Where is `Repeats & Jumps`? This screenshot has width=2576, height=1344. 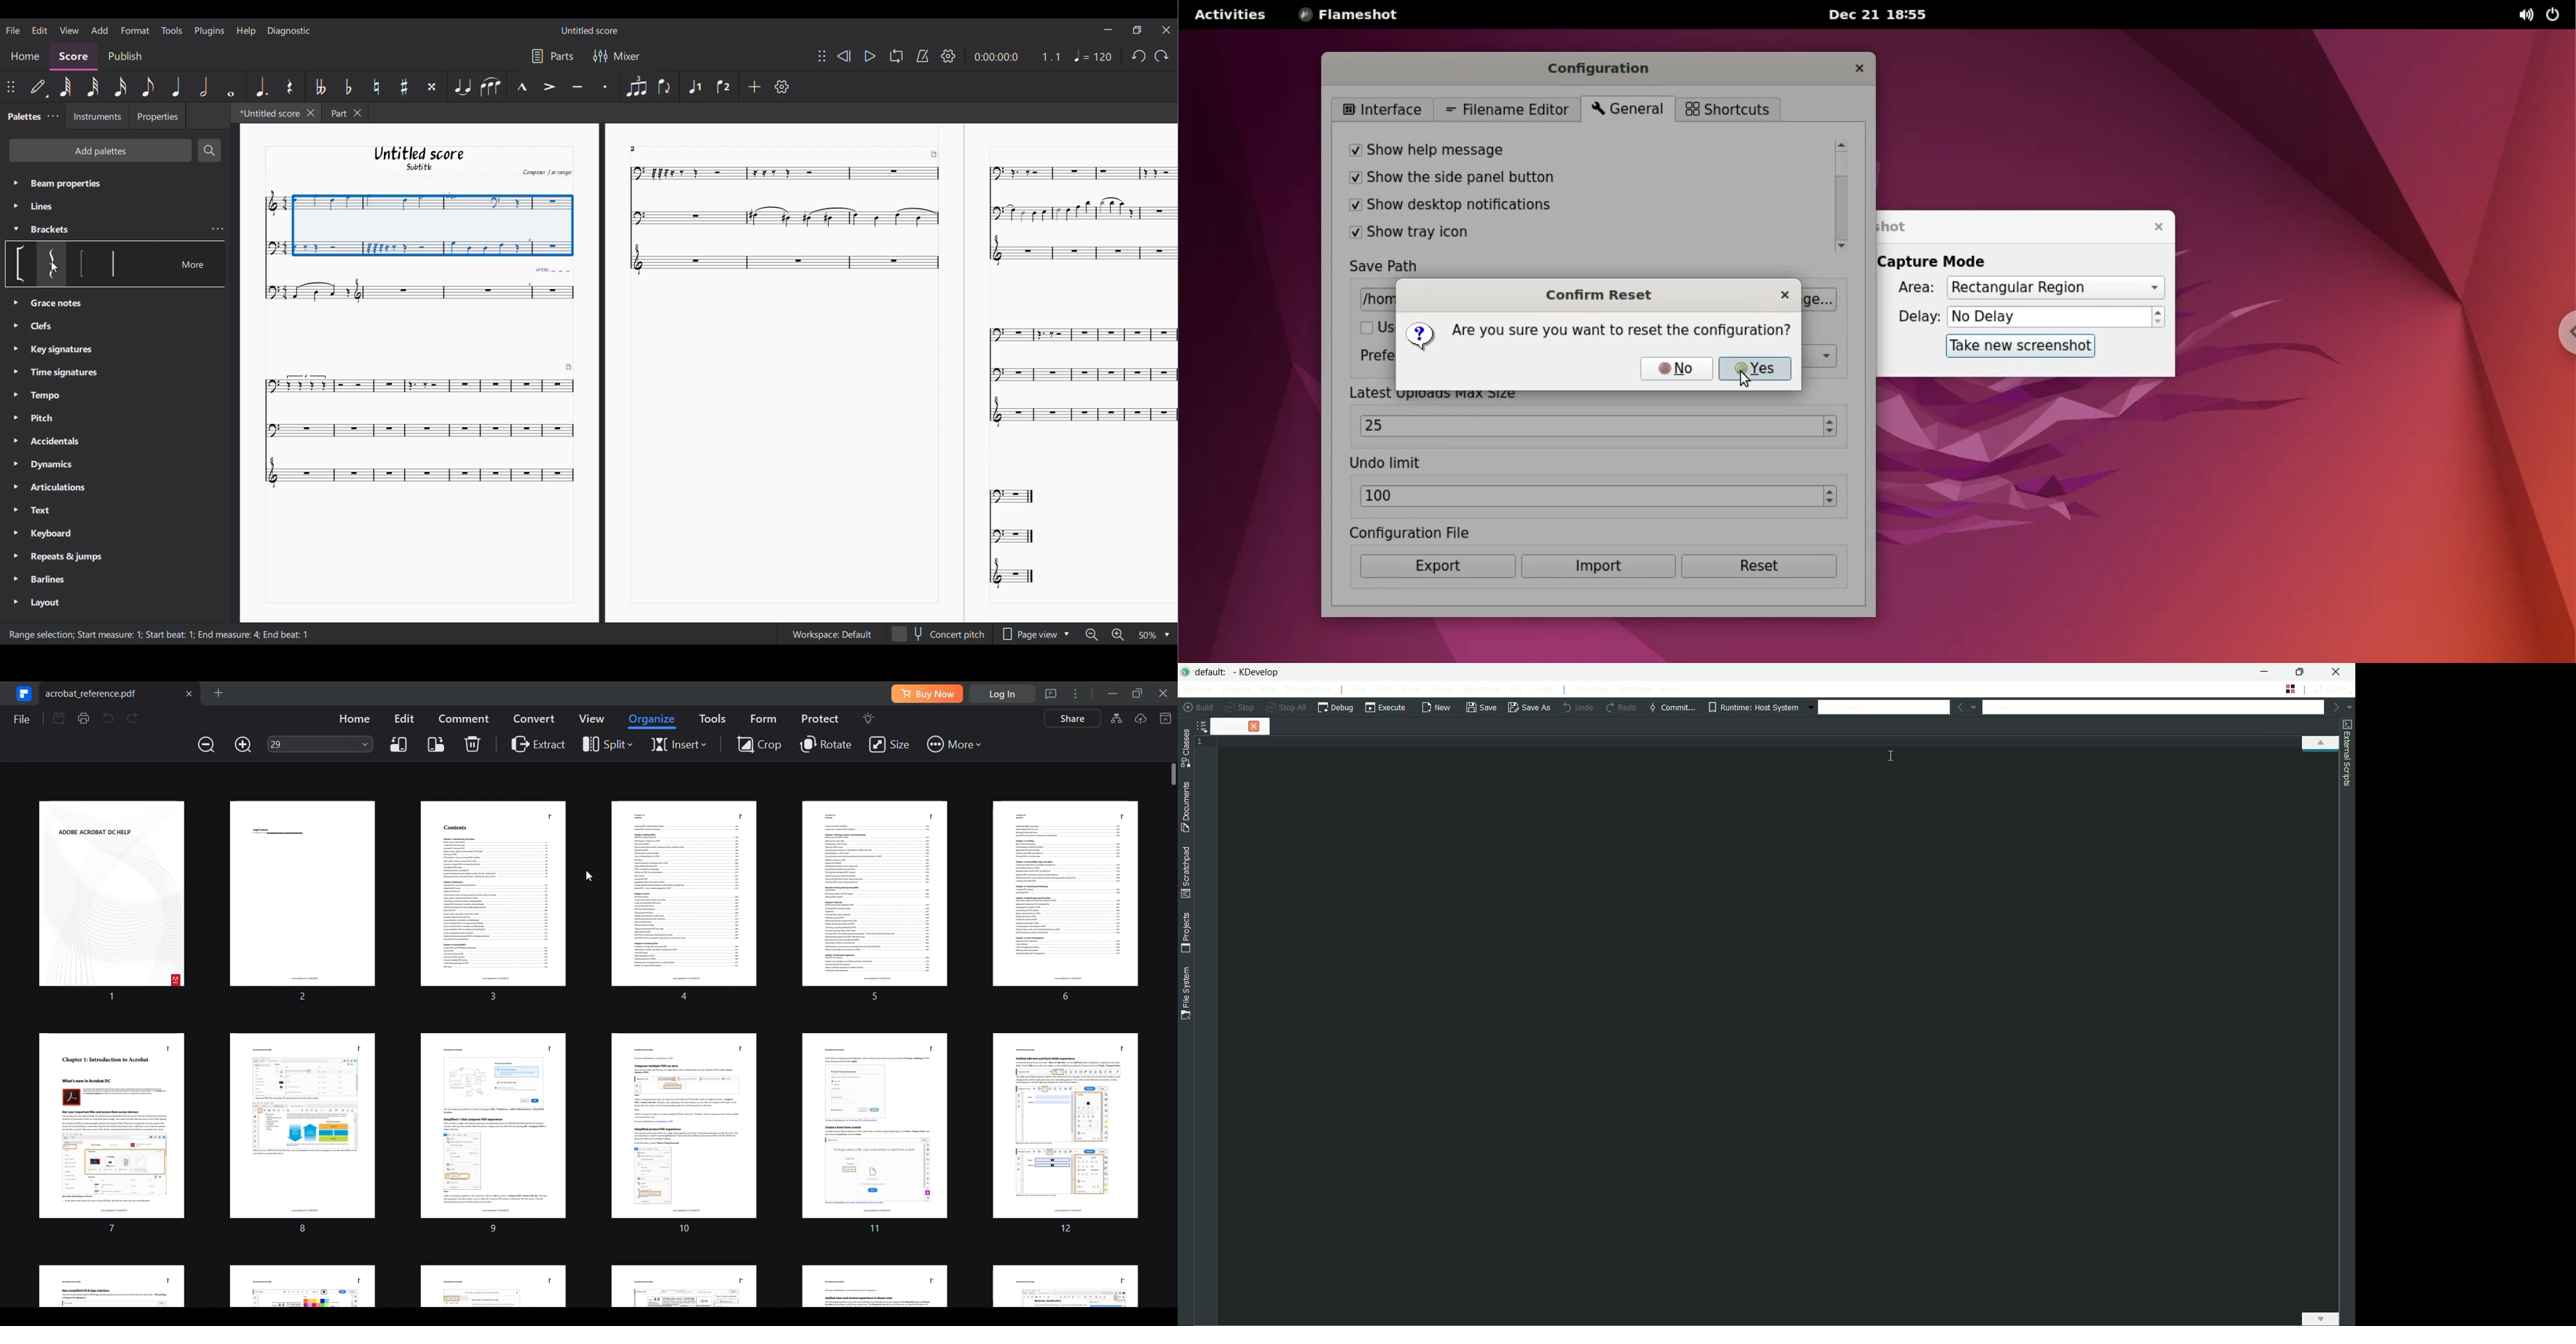
Repeats & Jumps is located at coordinates (66, 556).